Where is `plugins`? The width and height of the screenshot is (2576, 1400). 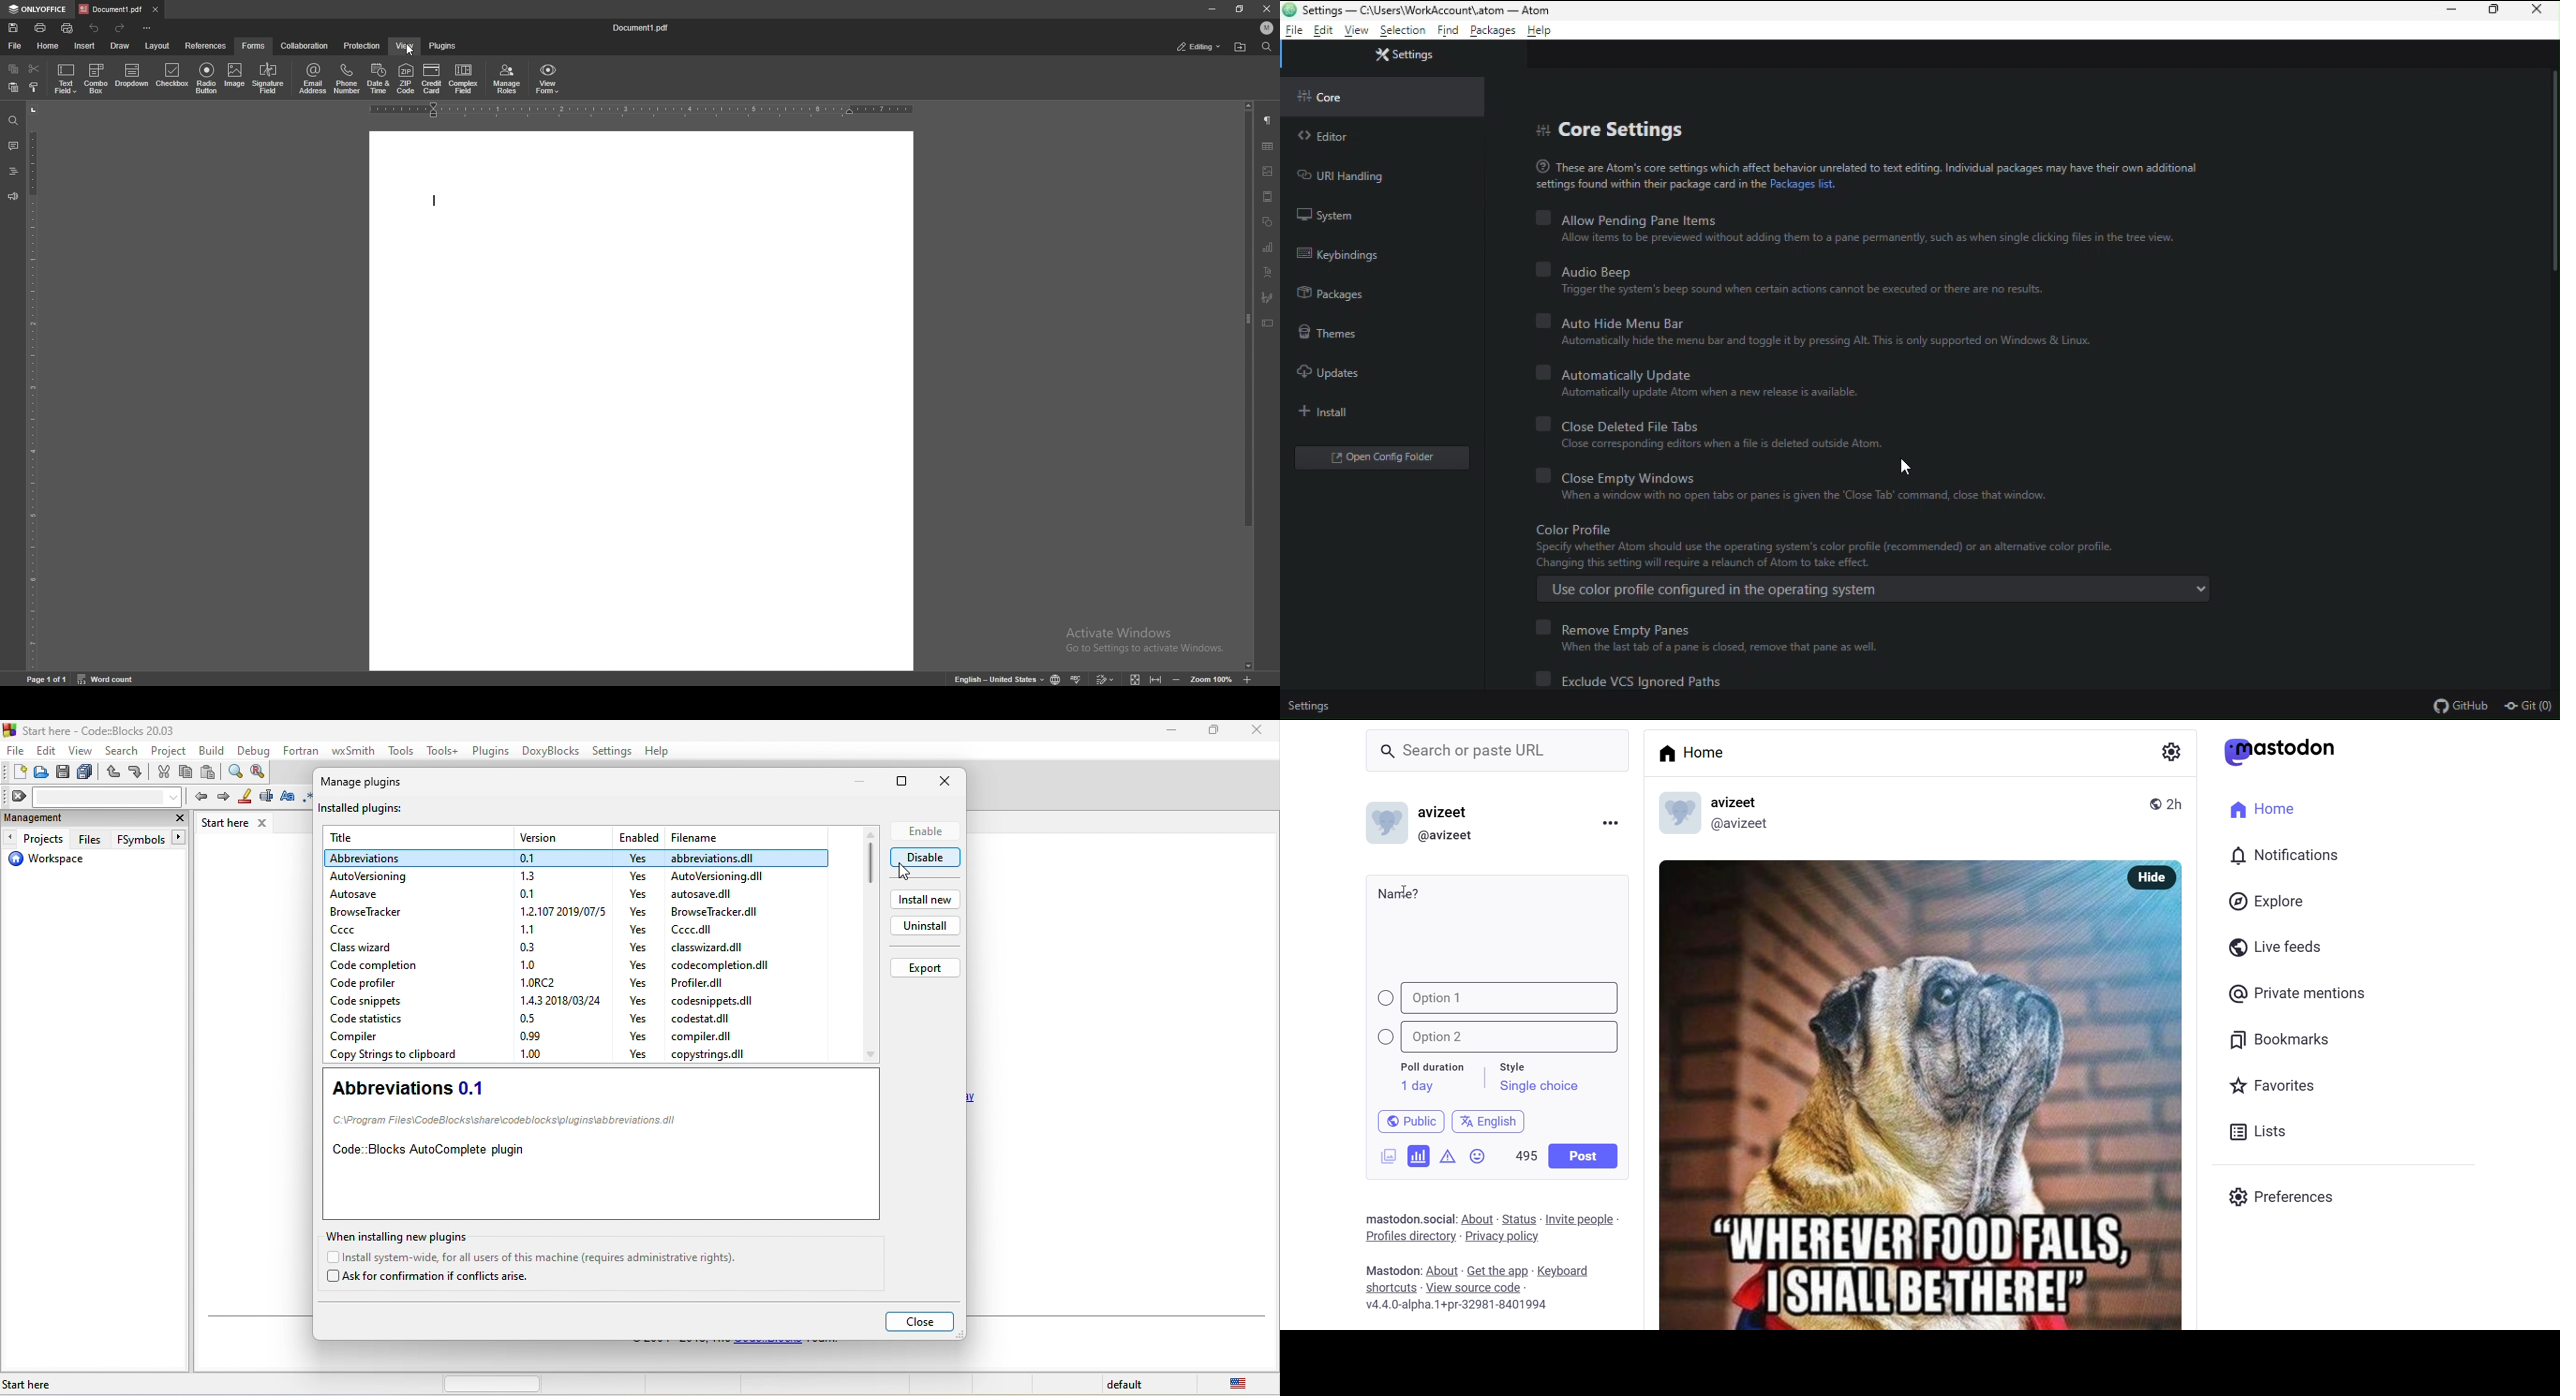
plugins is located at coordinates (493, 752).